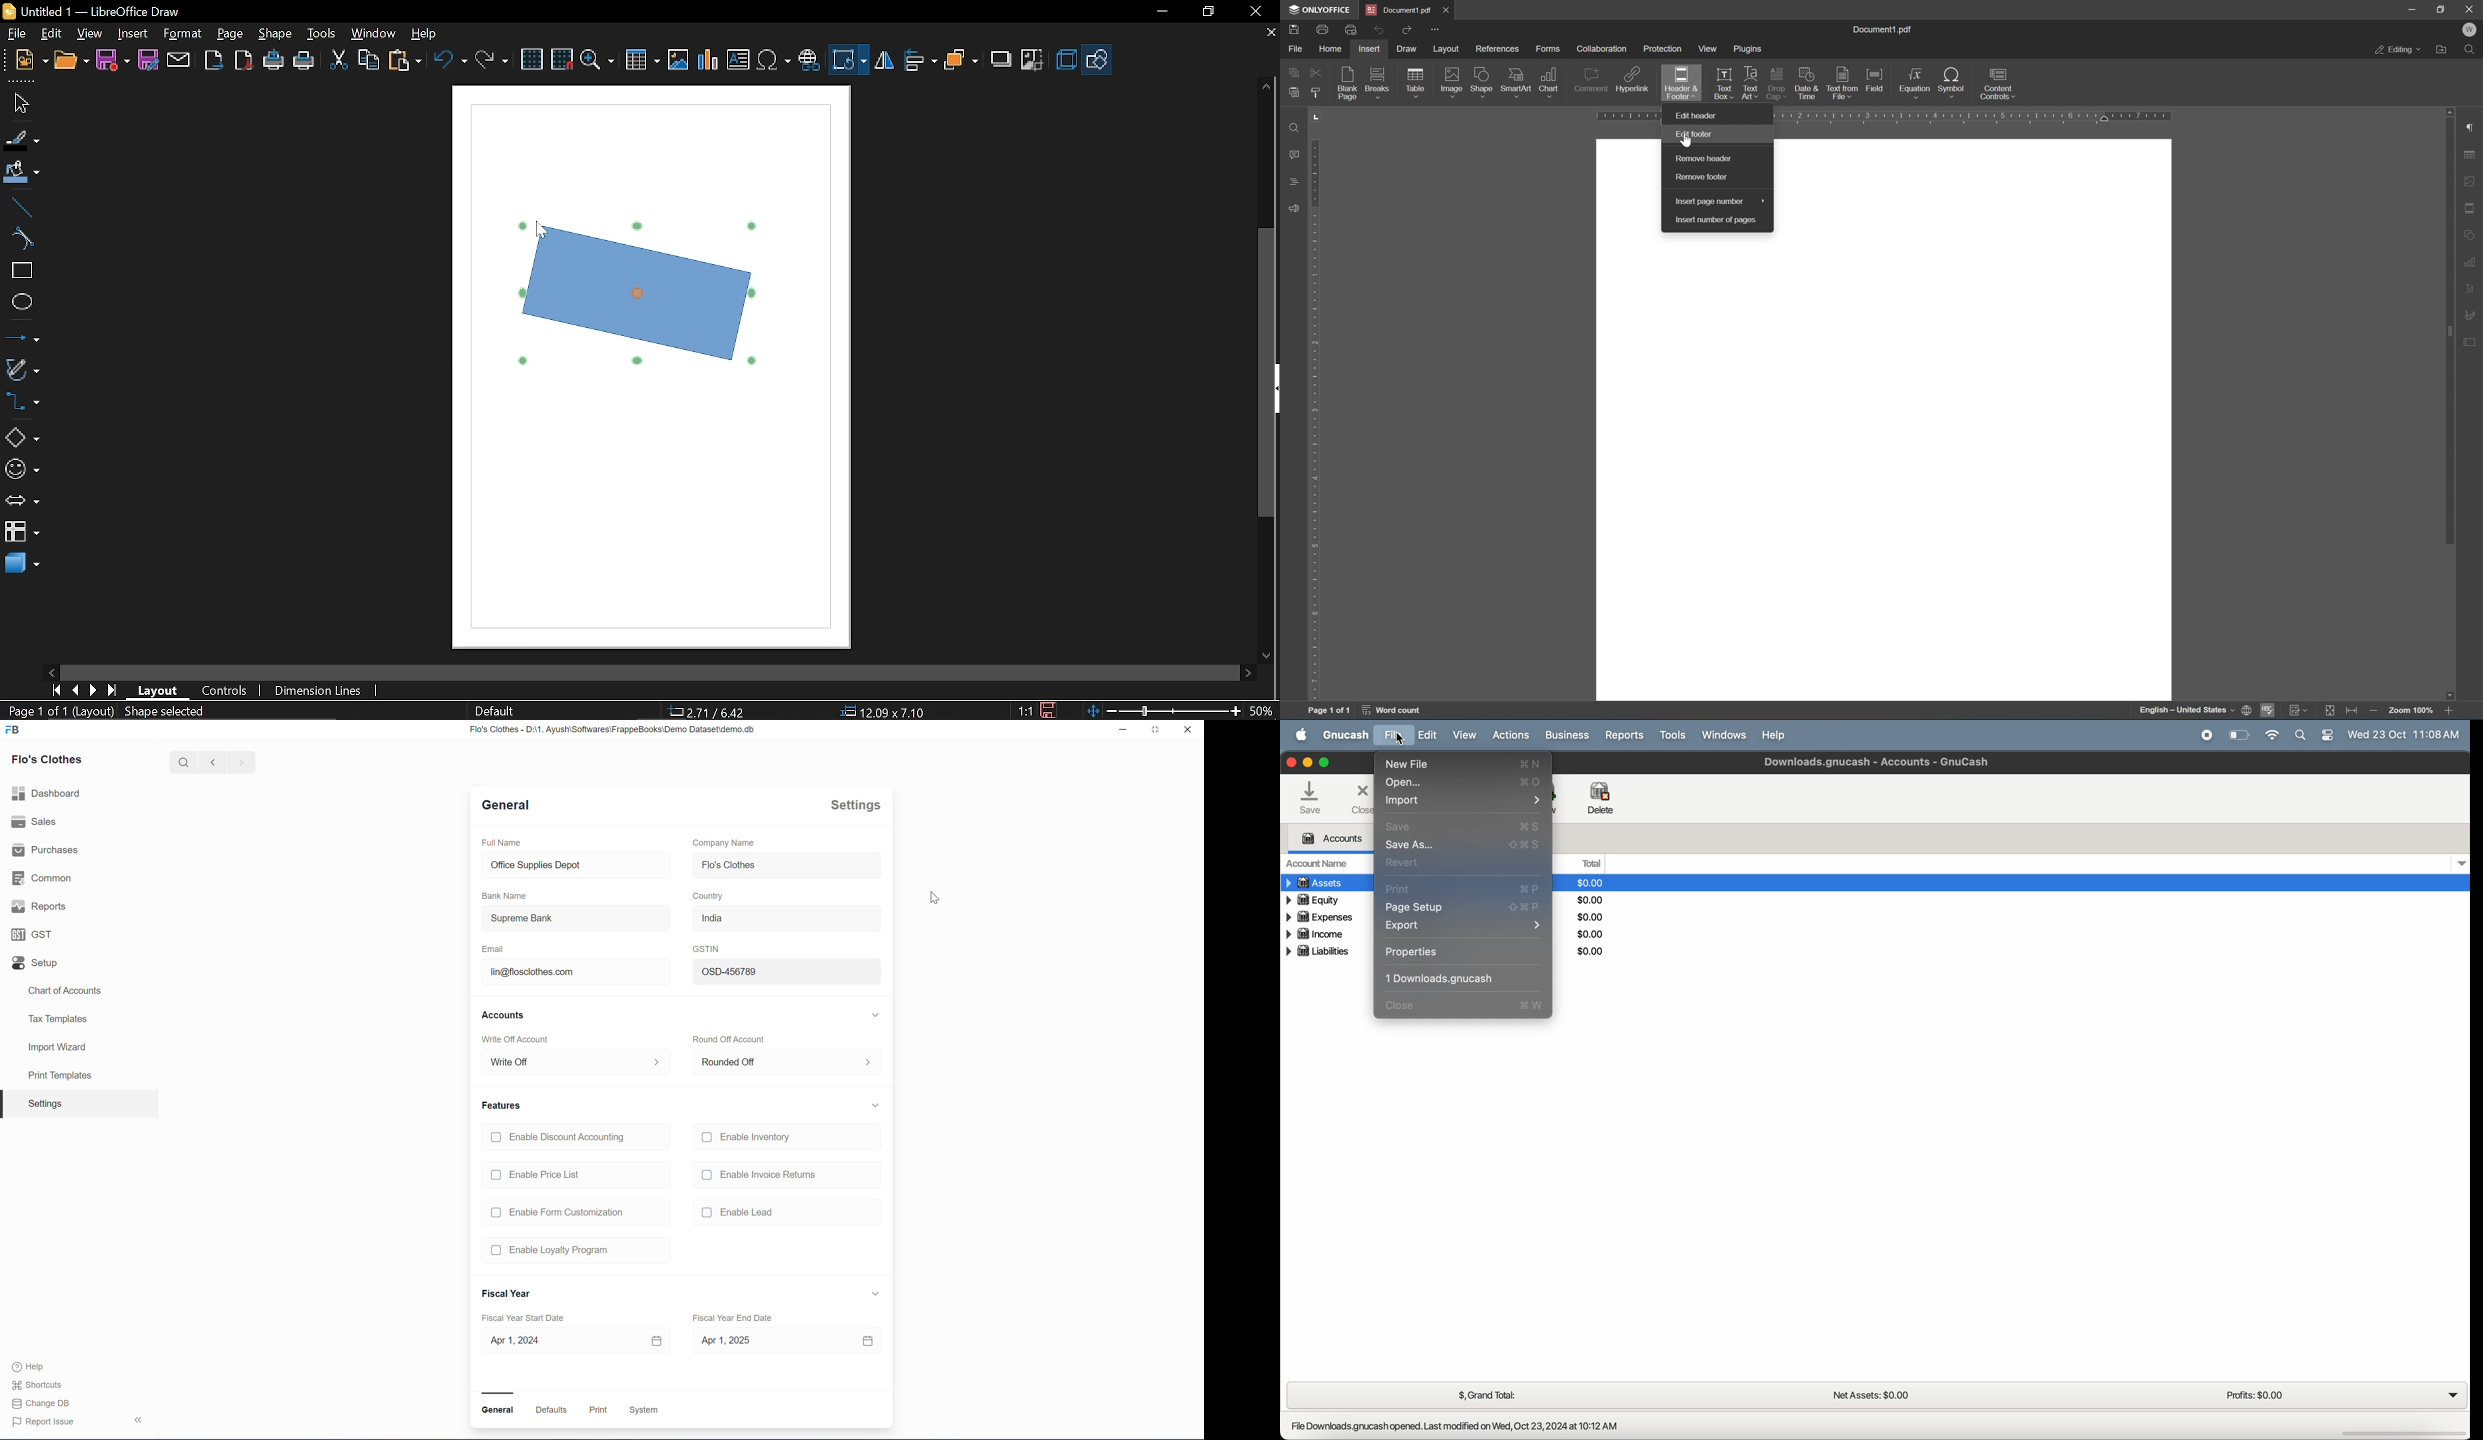  What do you see at coordinates (1295, 126) in the screenshot?
I see `find` at bounding box center [1295, 126].